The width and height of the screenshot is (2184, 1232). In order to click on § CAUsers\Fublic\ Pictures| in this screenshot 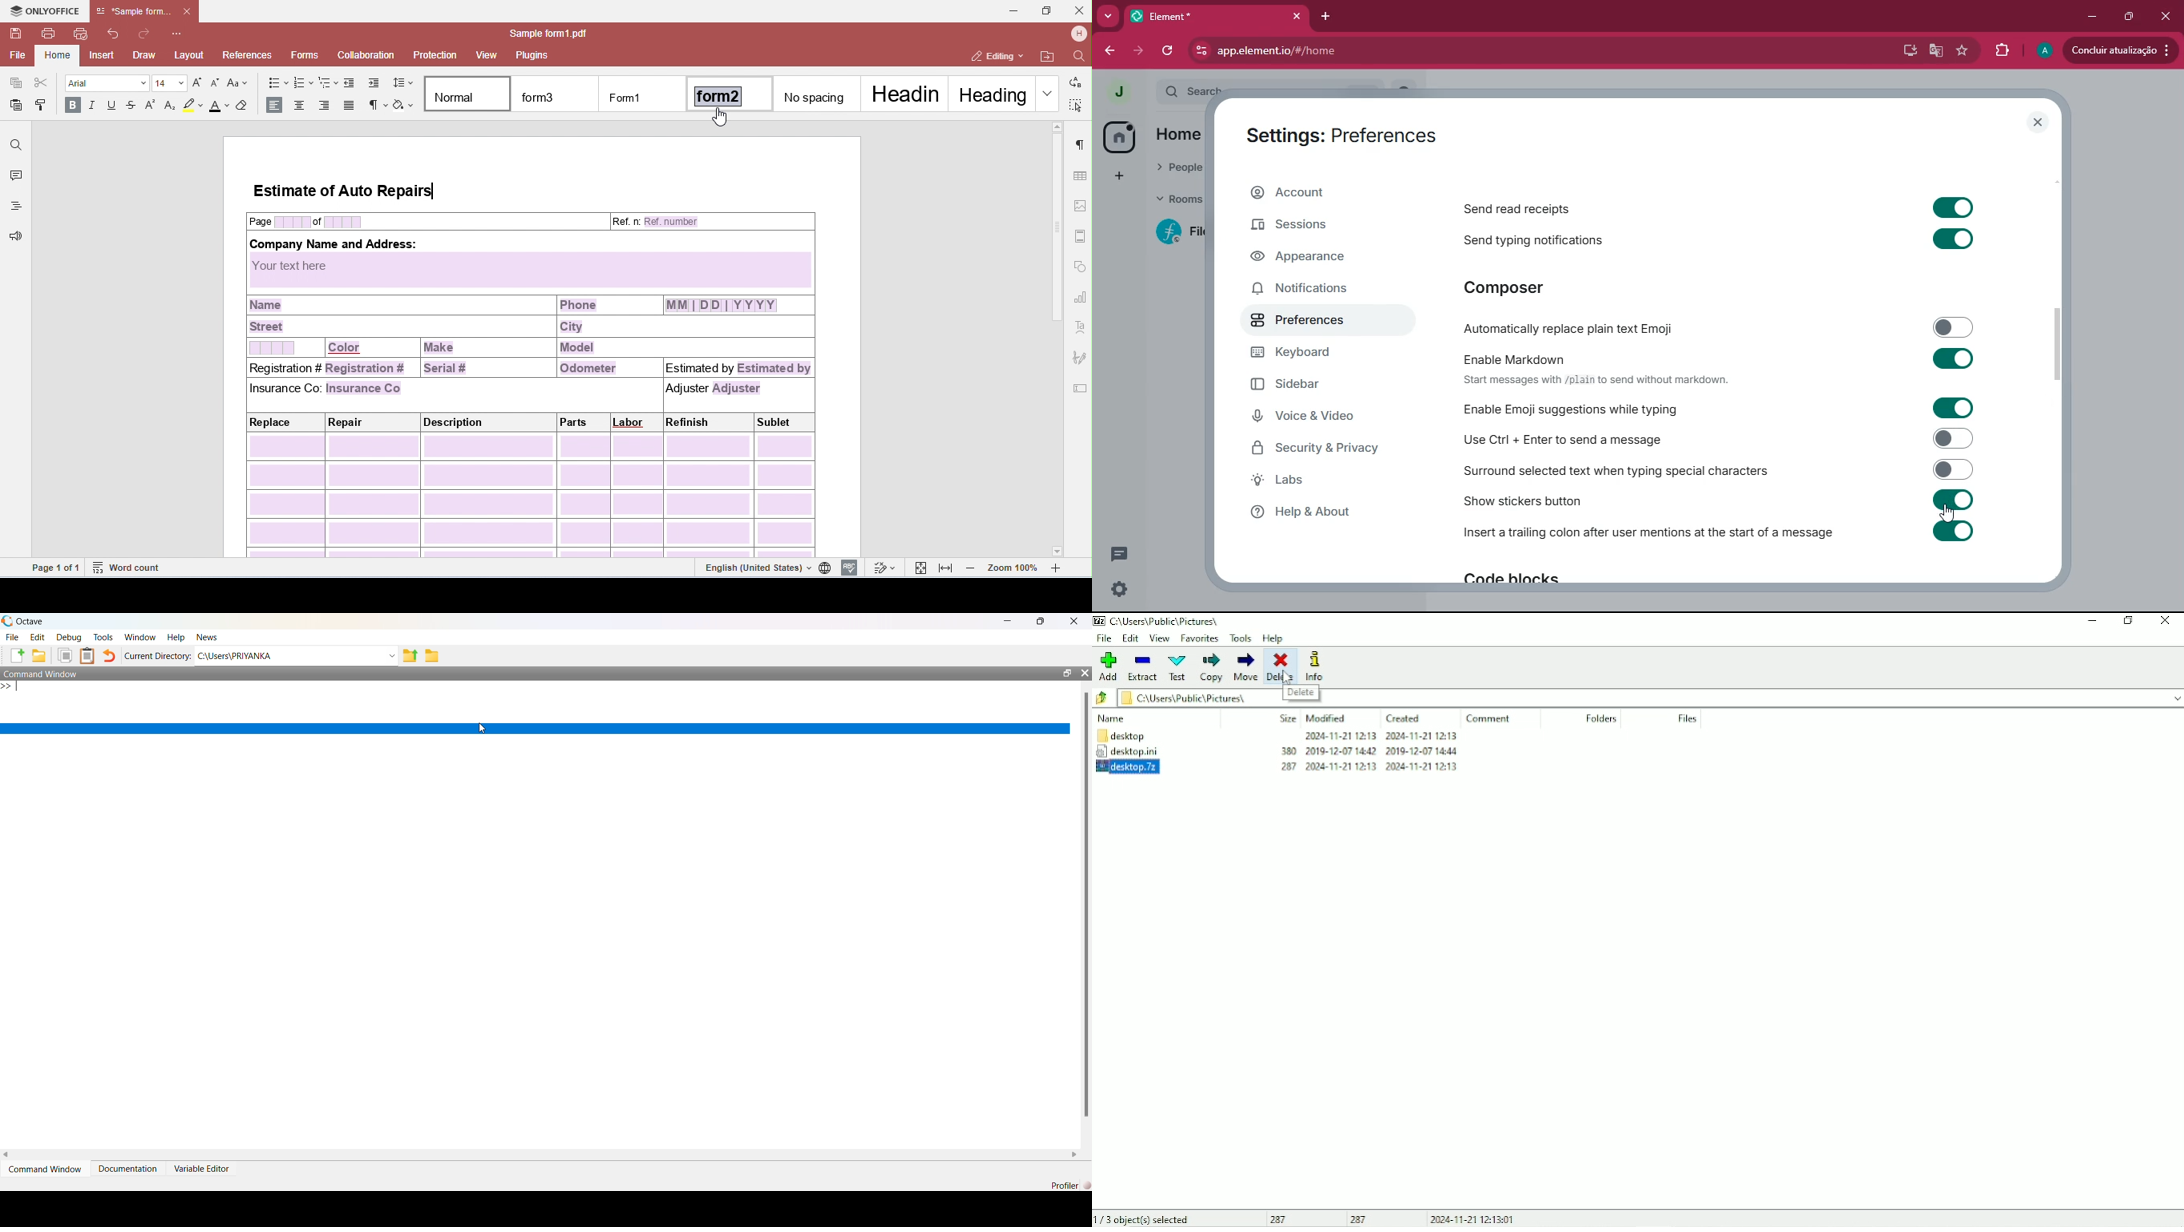, I will do `click(1195, 697)`.